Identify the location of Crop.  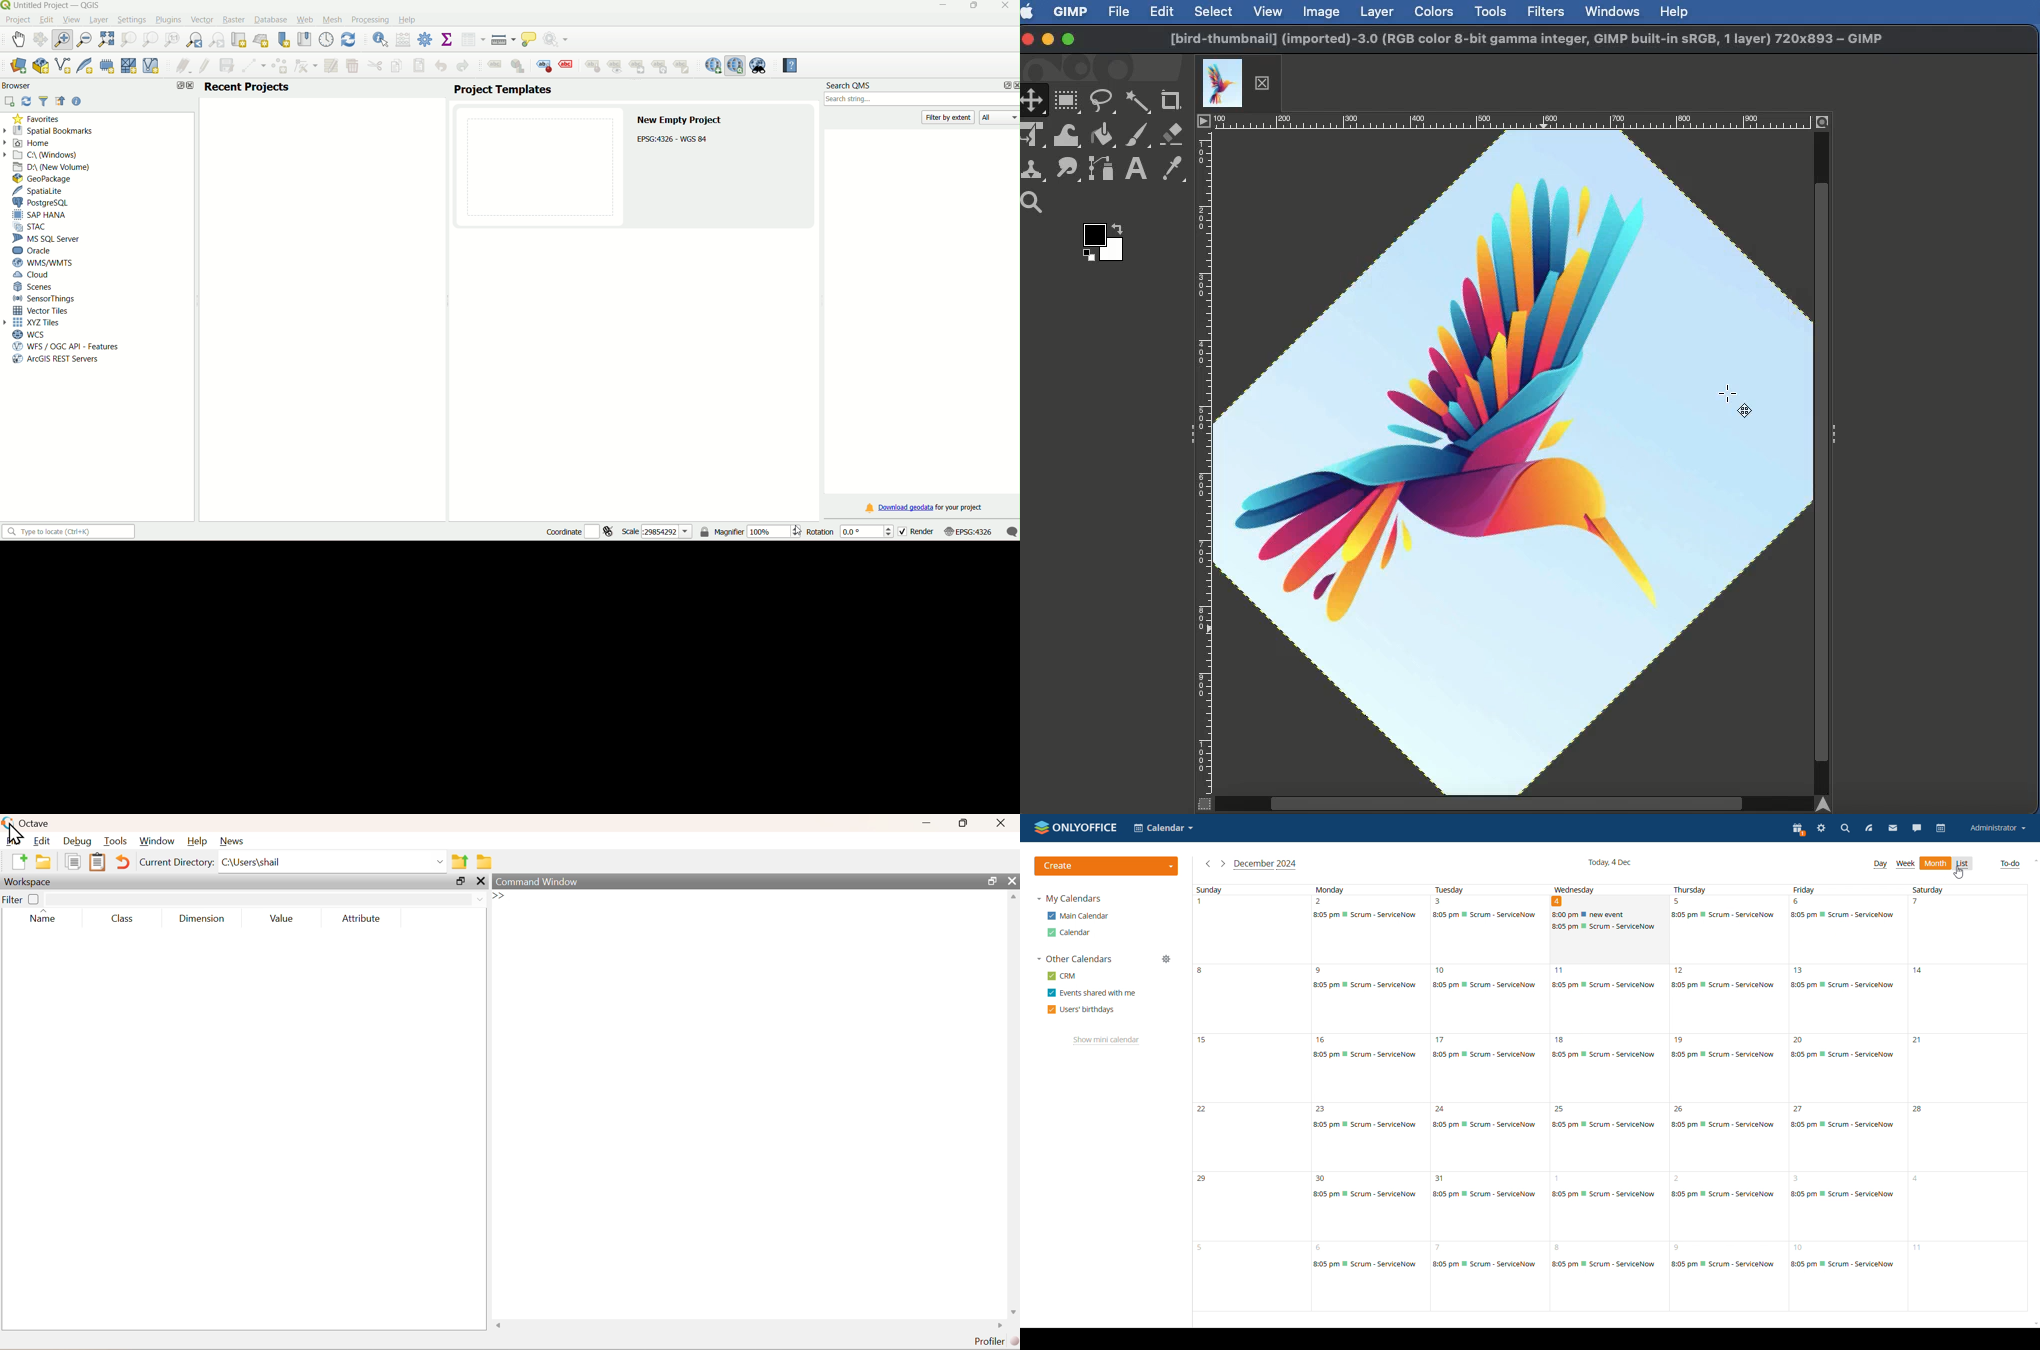
(1171, 101).